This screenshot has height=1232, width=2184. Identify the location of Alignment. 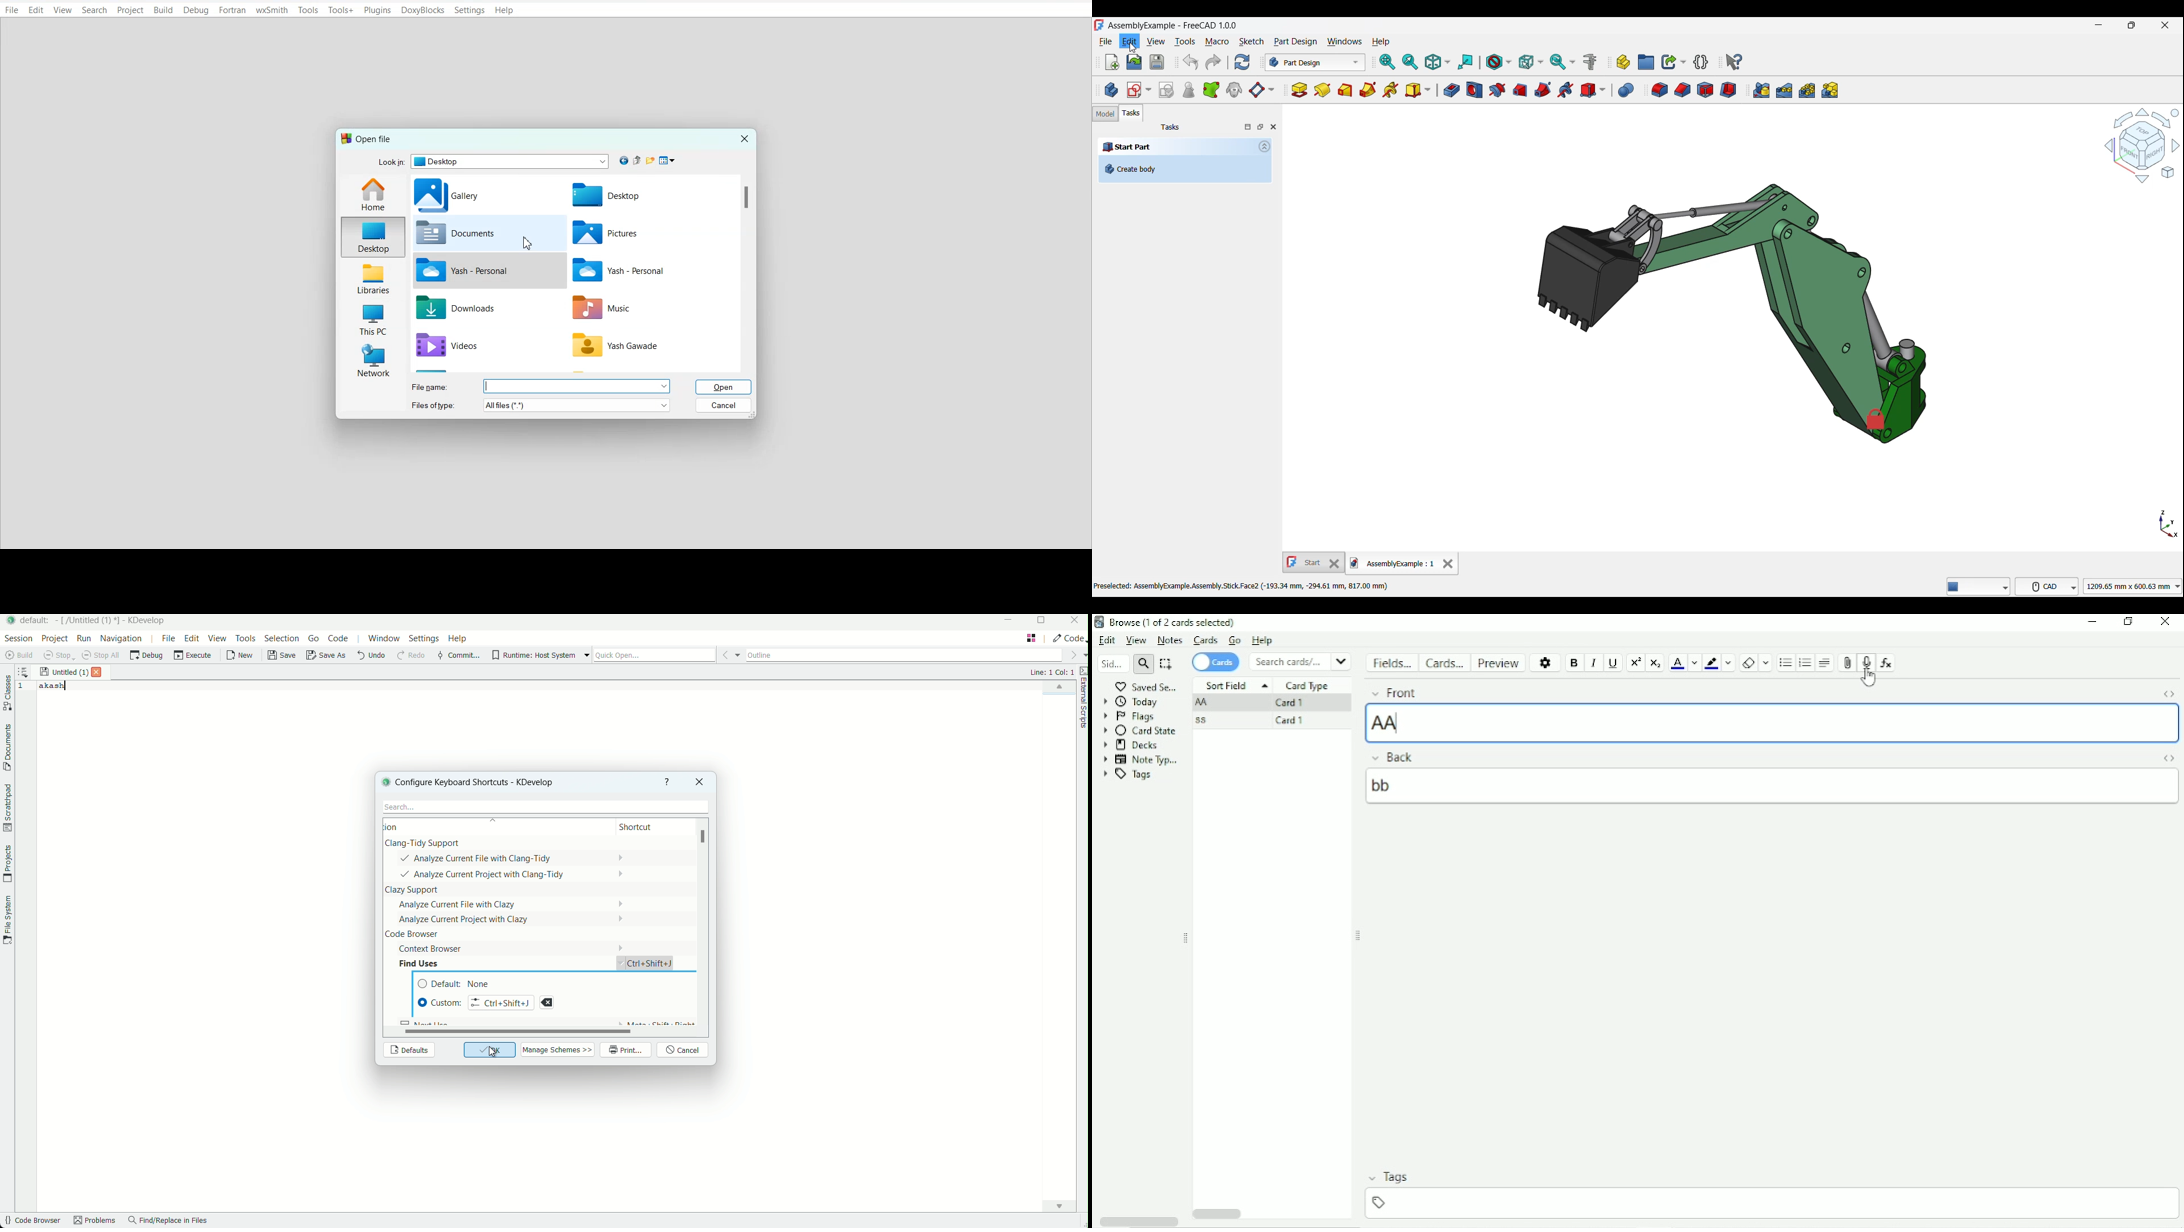
(1826, 663).